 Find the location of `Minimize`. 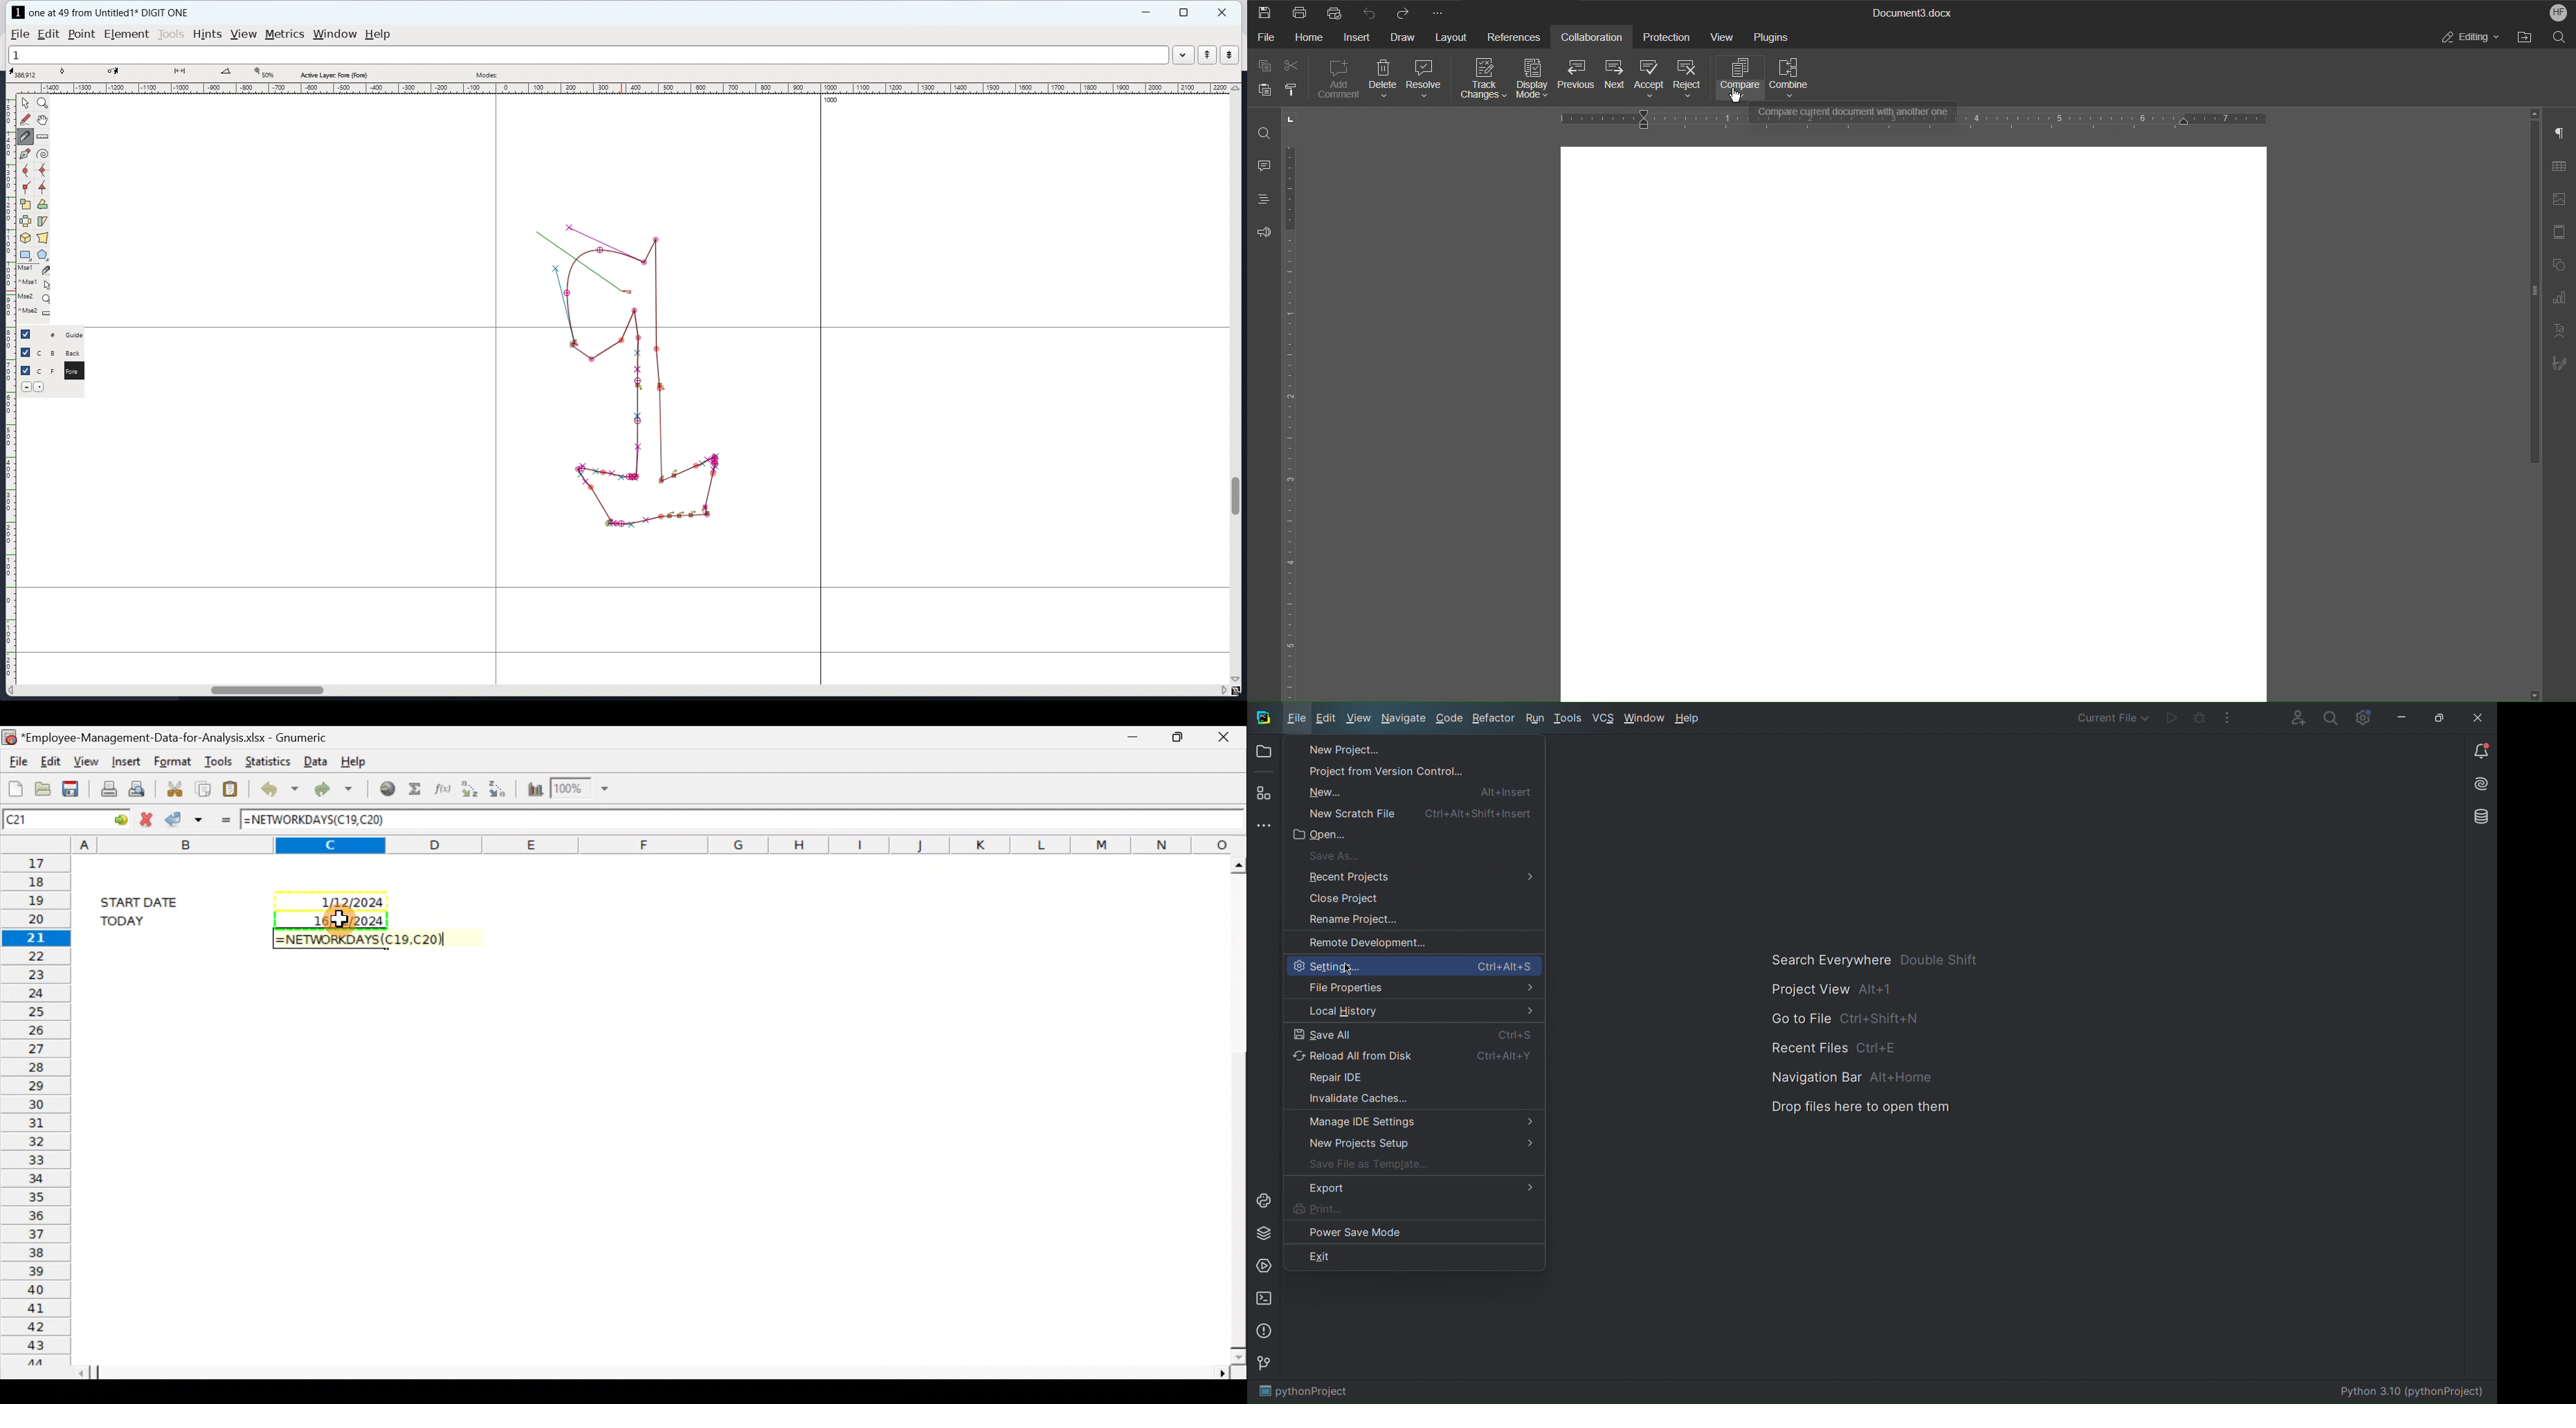

Minimize is located at coordinates (1134, 740).